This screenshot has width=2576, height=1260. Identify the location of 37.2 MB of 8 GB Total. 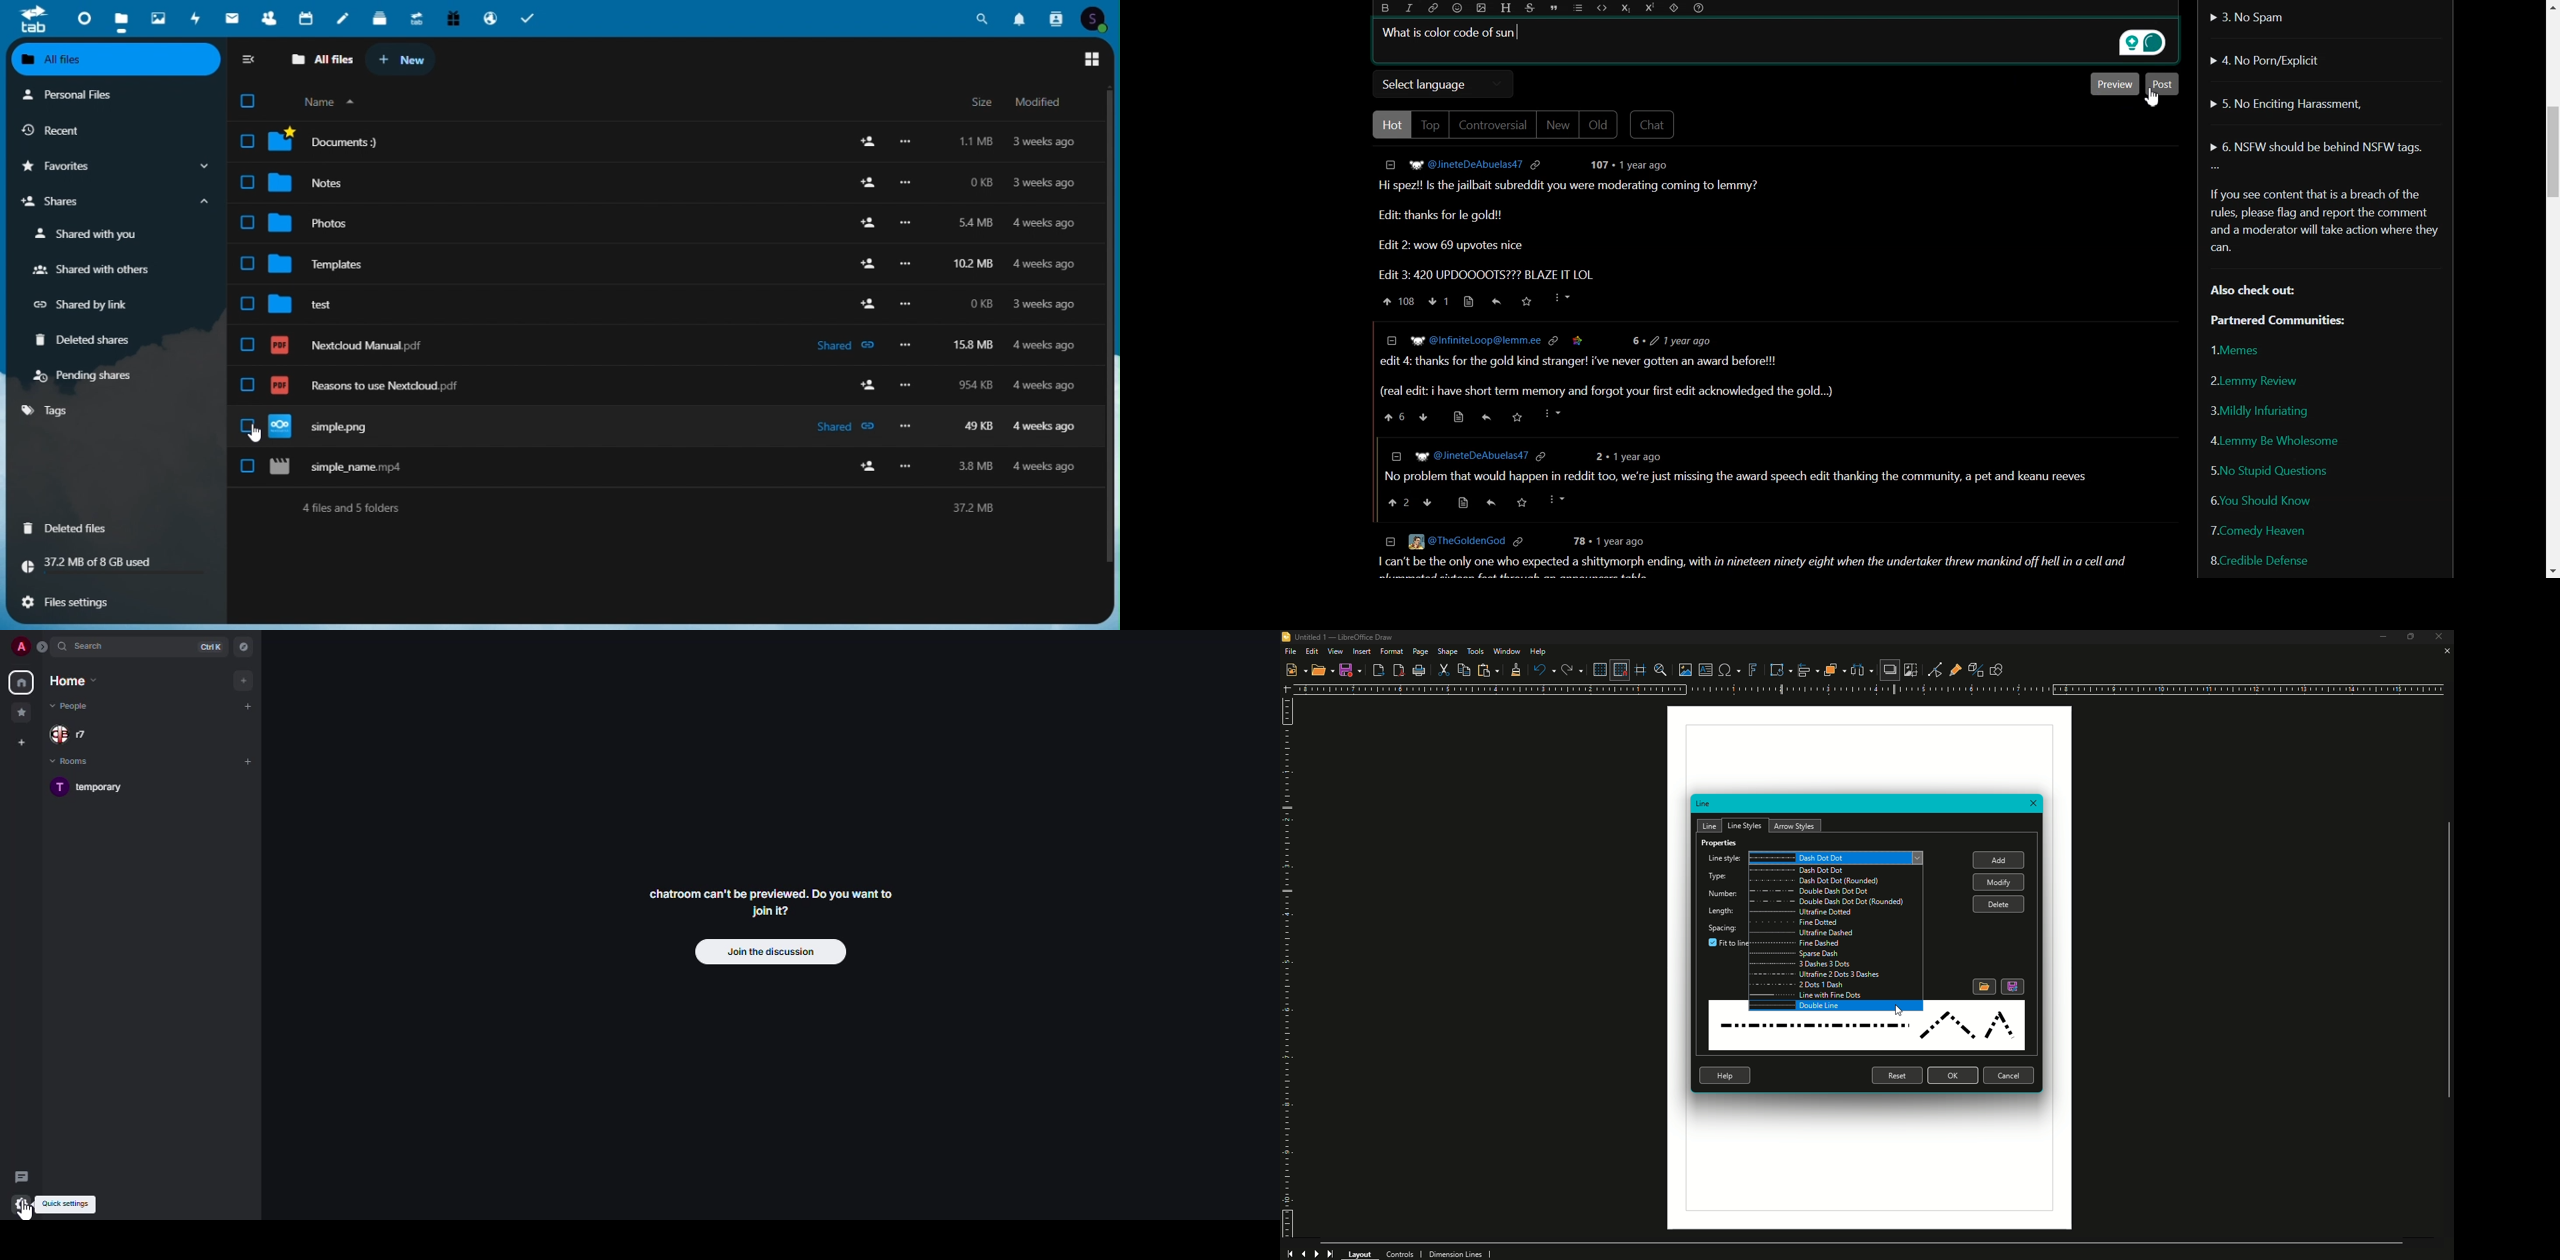
(115, 564).